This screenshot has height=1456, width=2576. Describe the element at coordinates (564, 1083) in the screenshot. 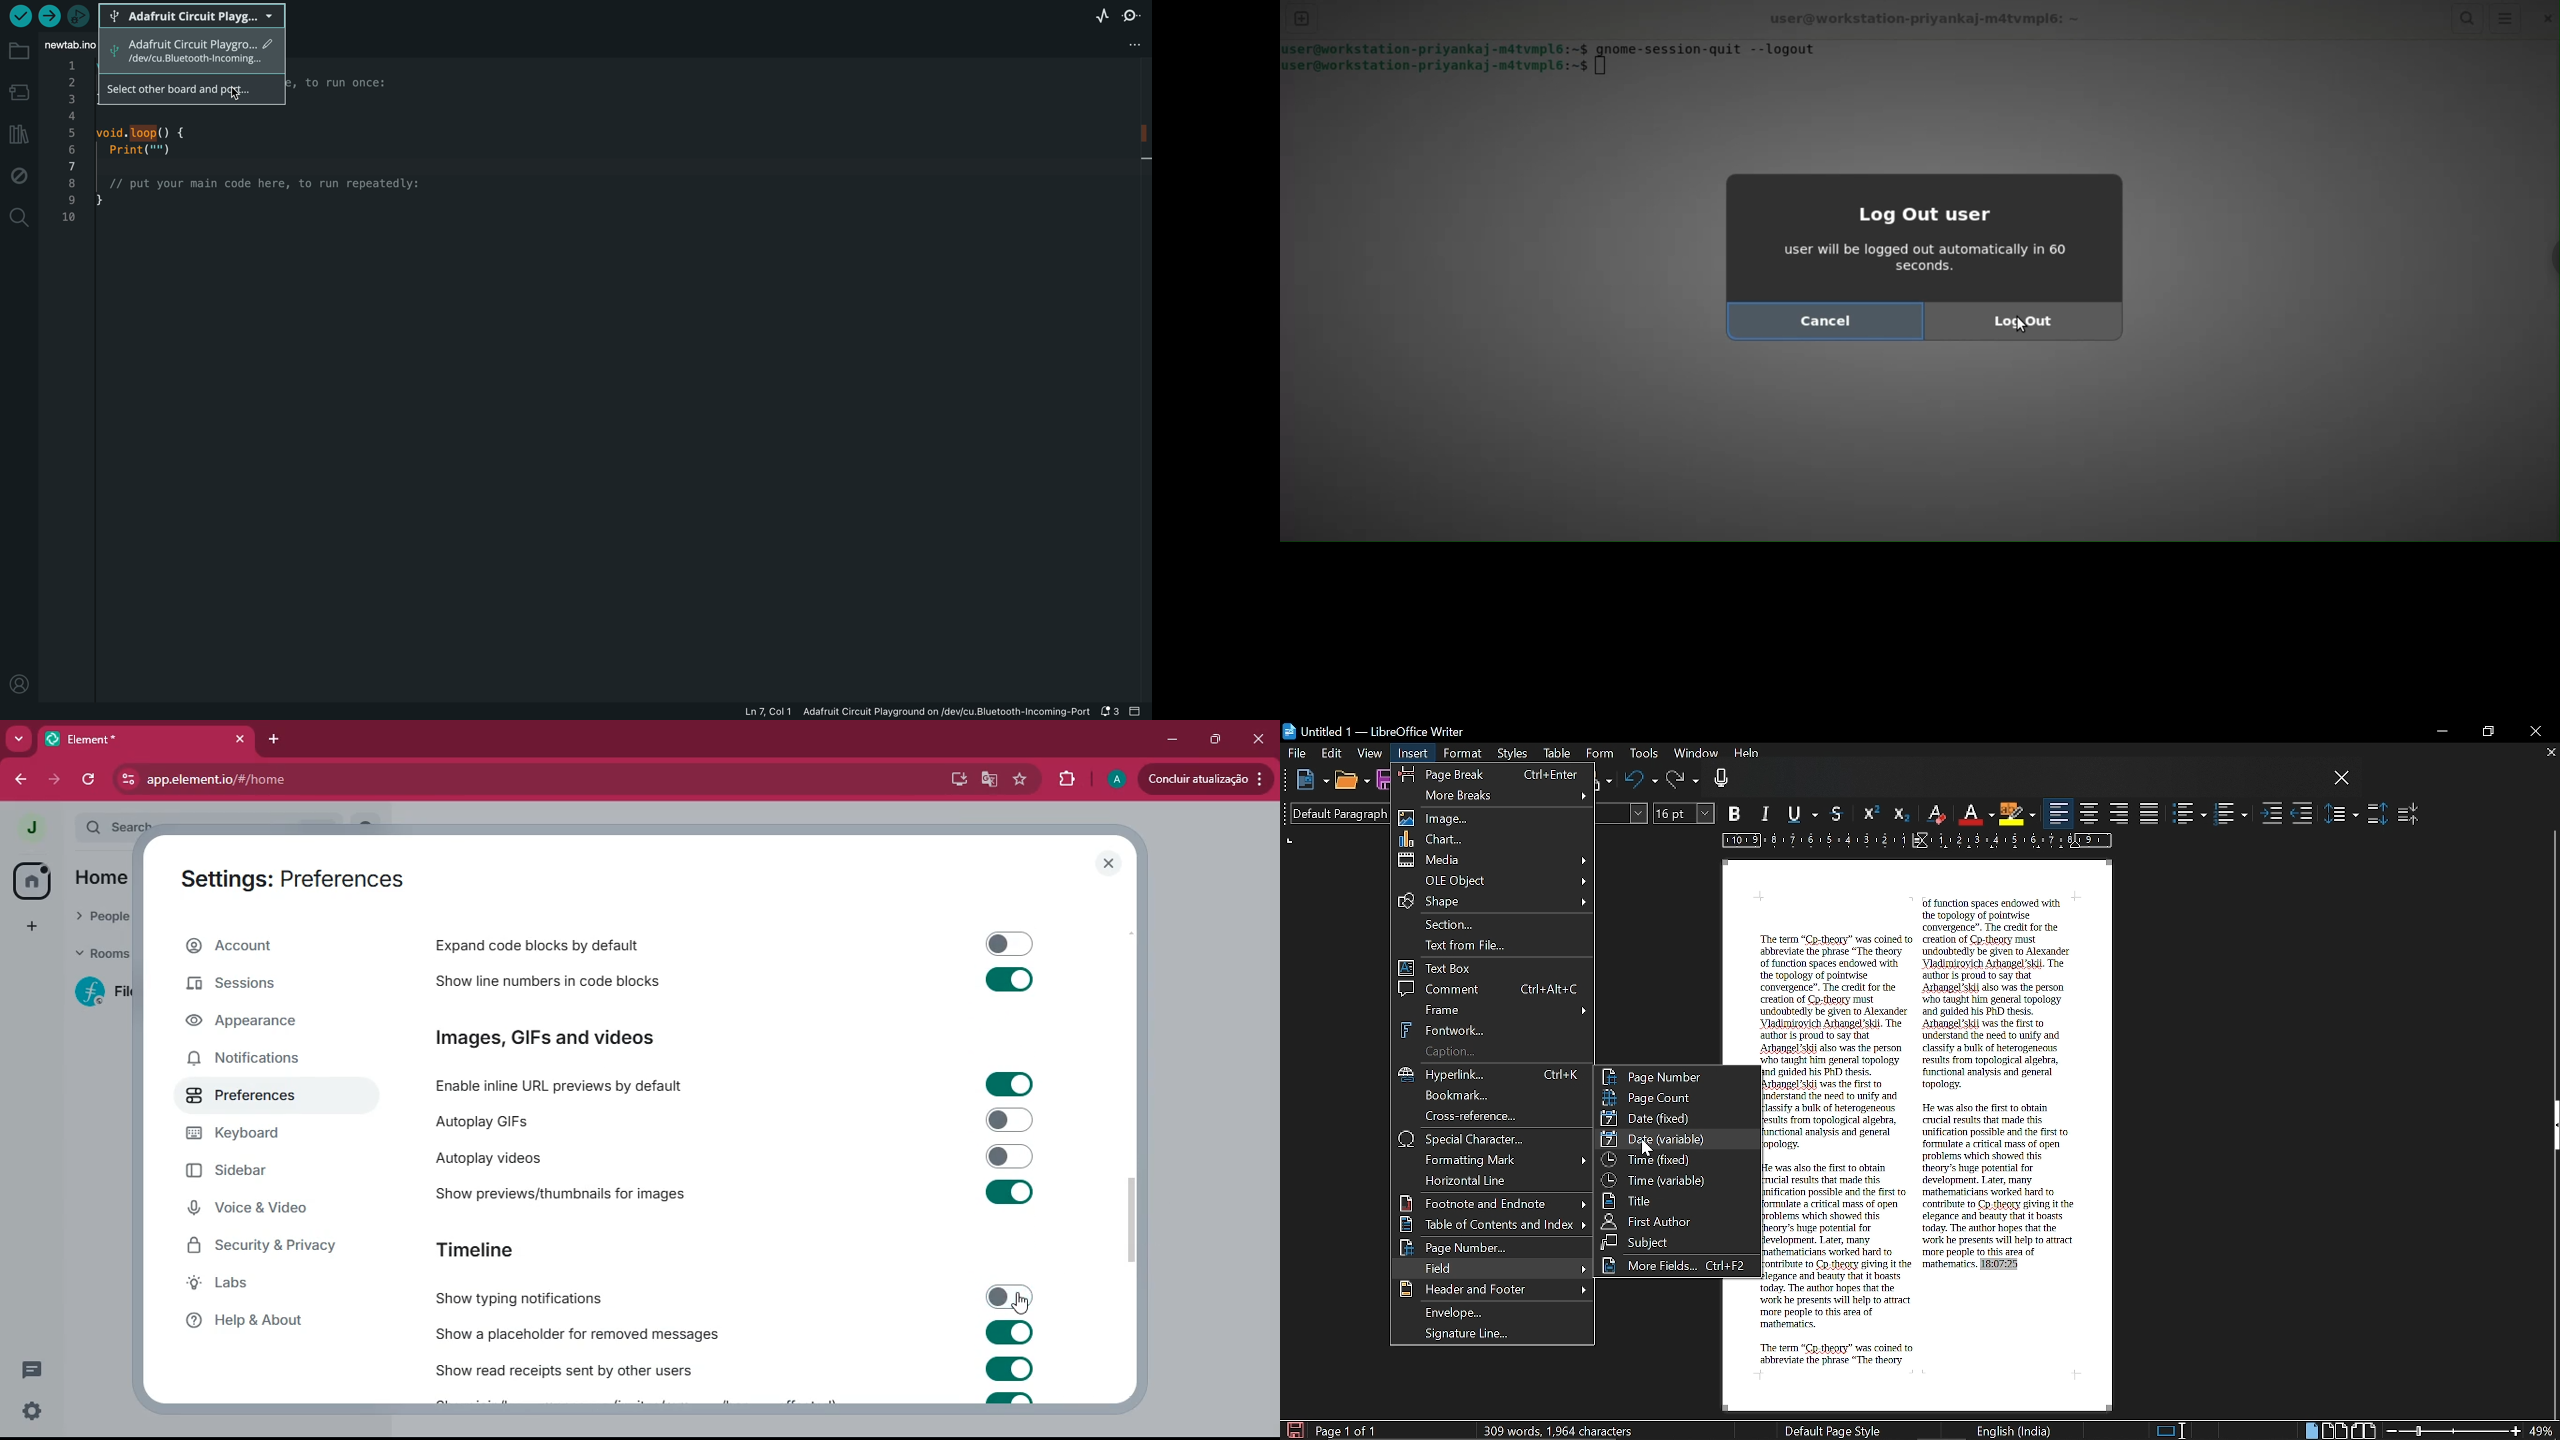

I see `enable inline URL previews by default` at that location.